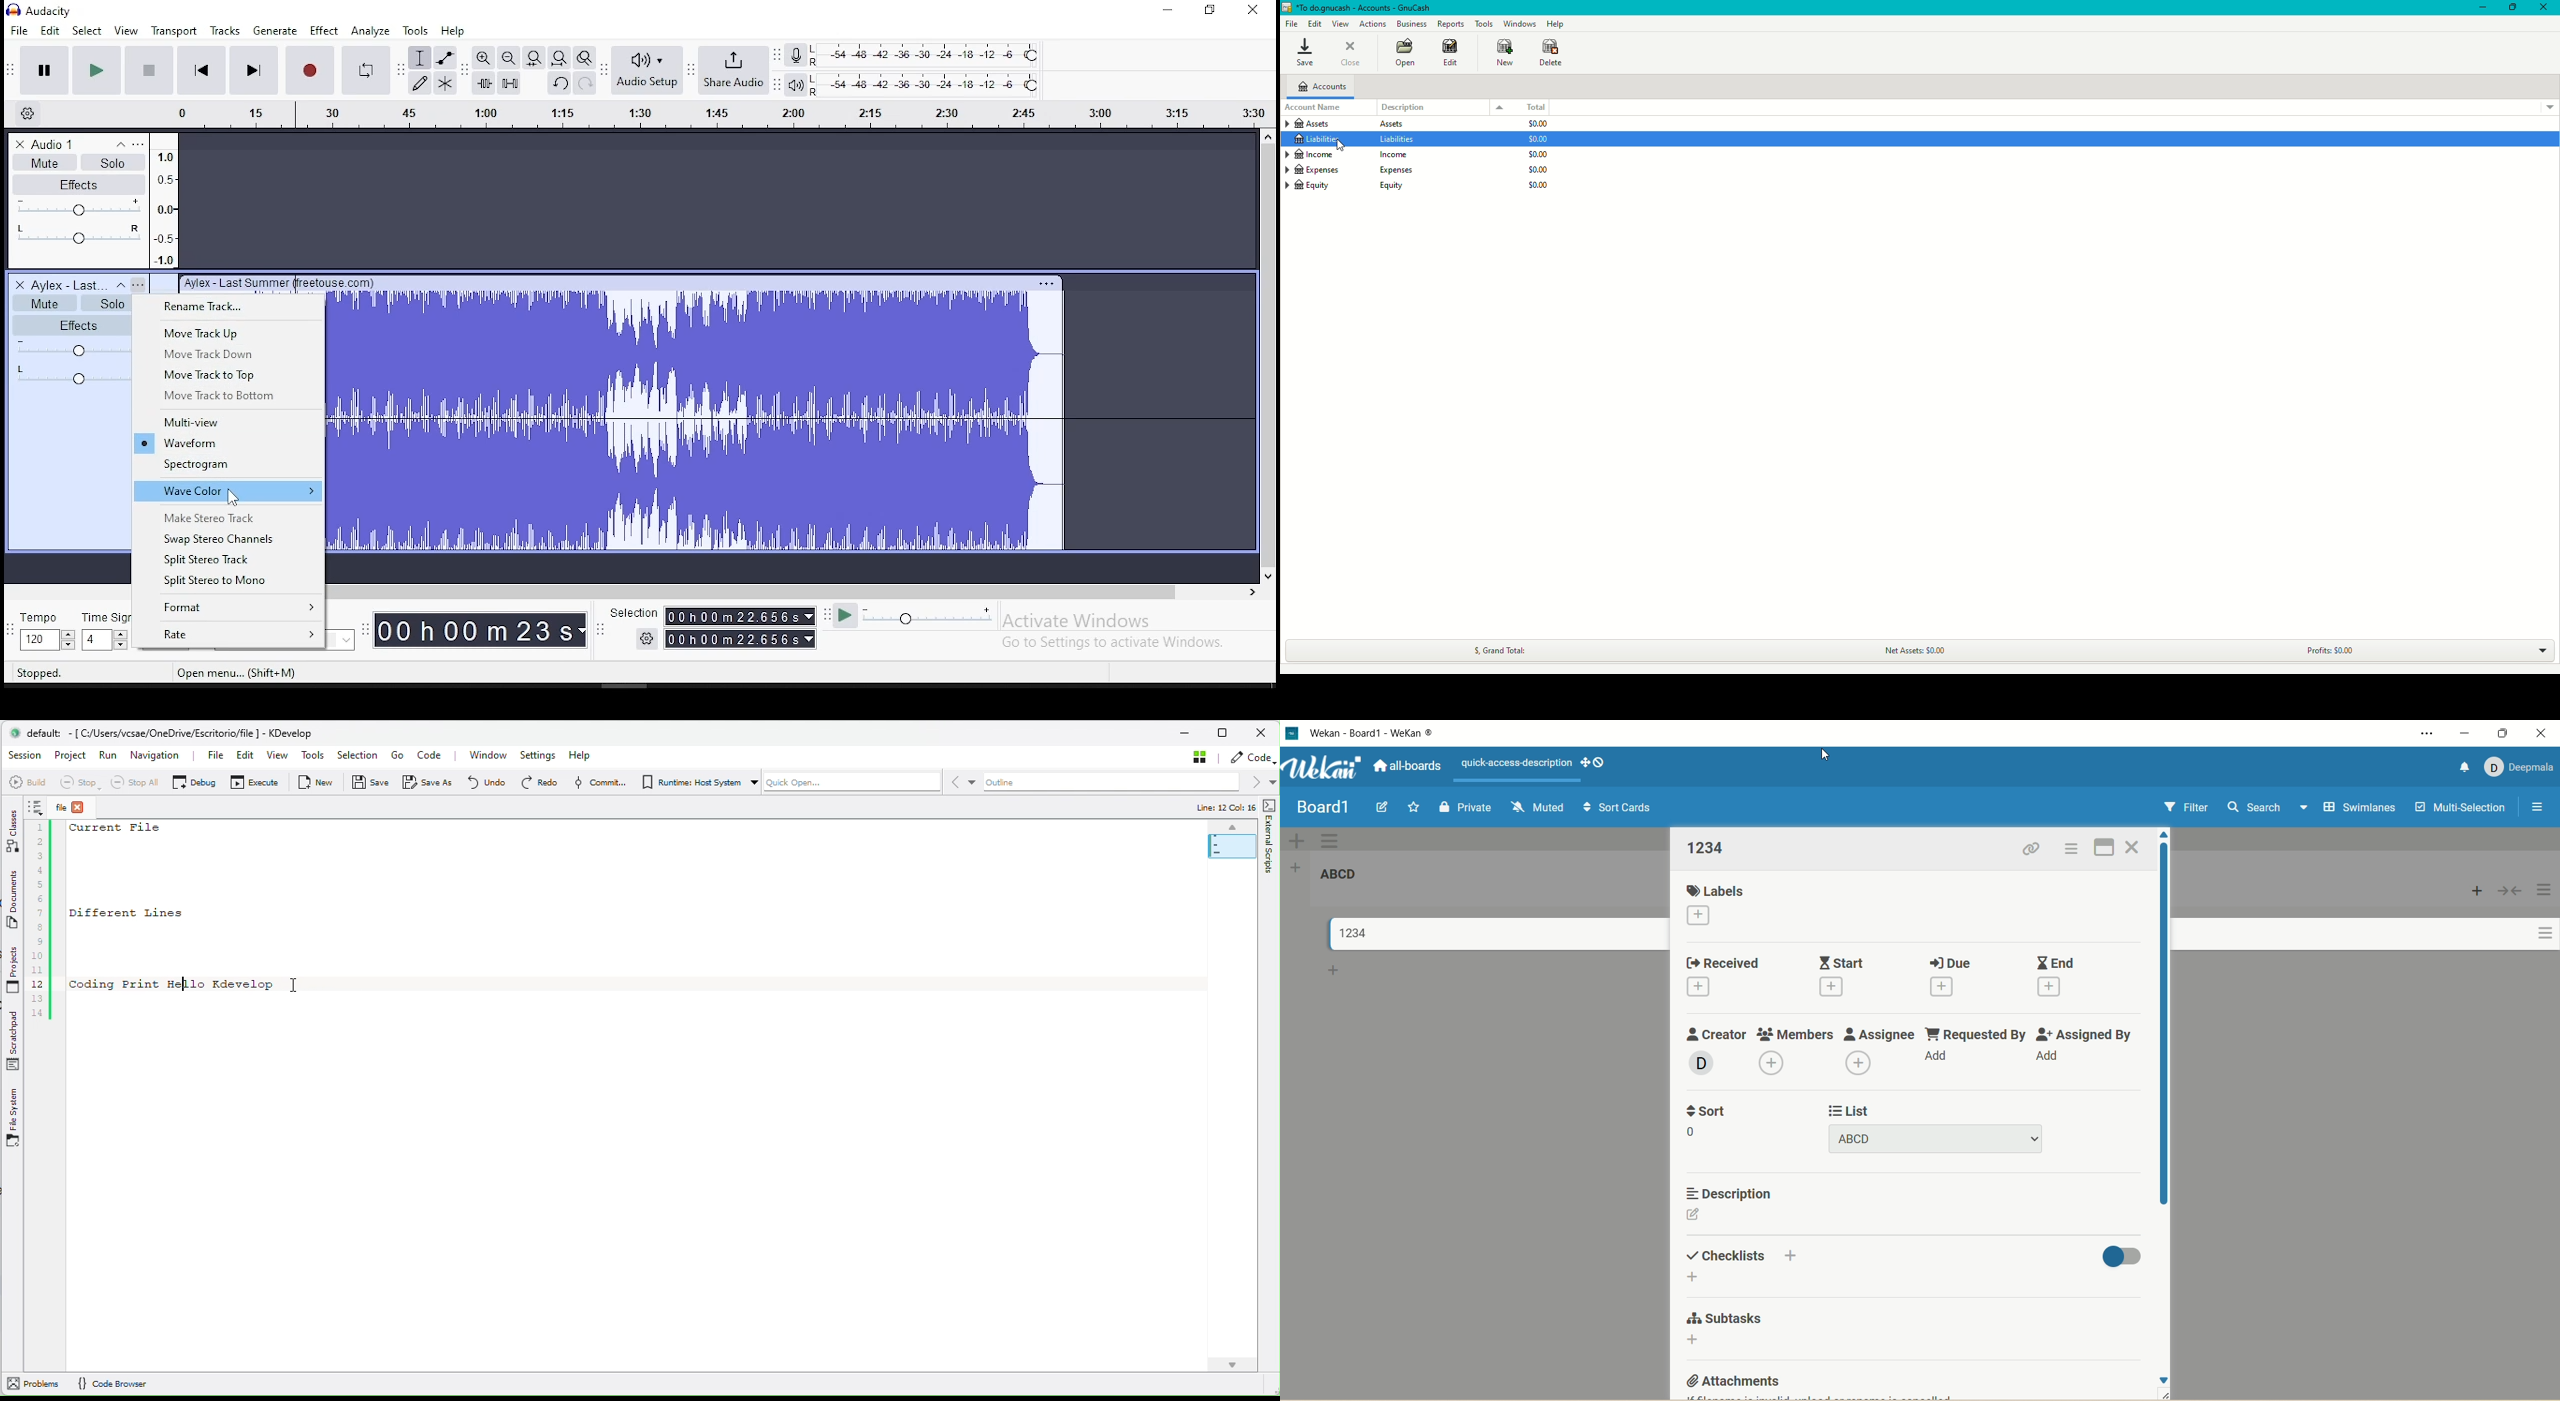 Image resolution: width=2576 pixels, height=1428 pixels. I want to click on open menu, so click(139, 284).